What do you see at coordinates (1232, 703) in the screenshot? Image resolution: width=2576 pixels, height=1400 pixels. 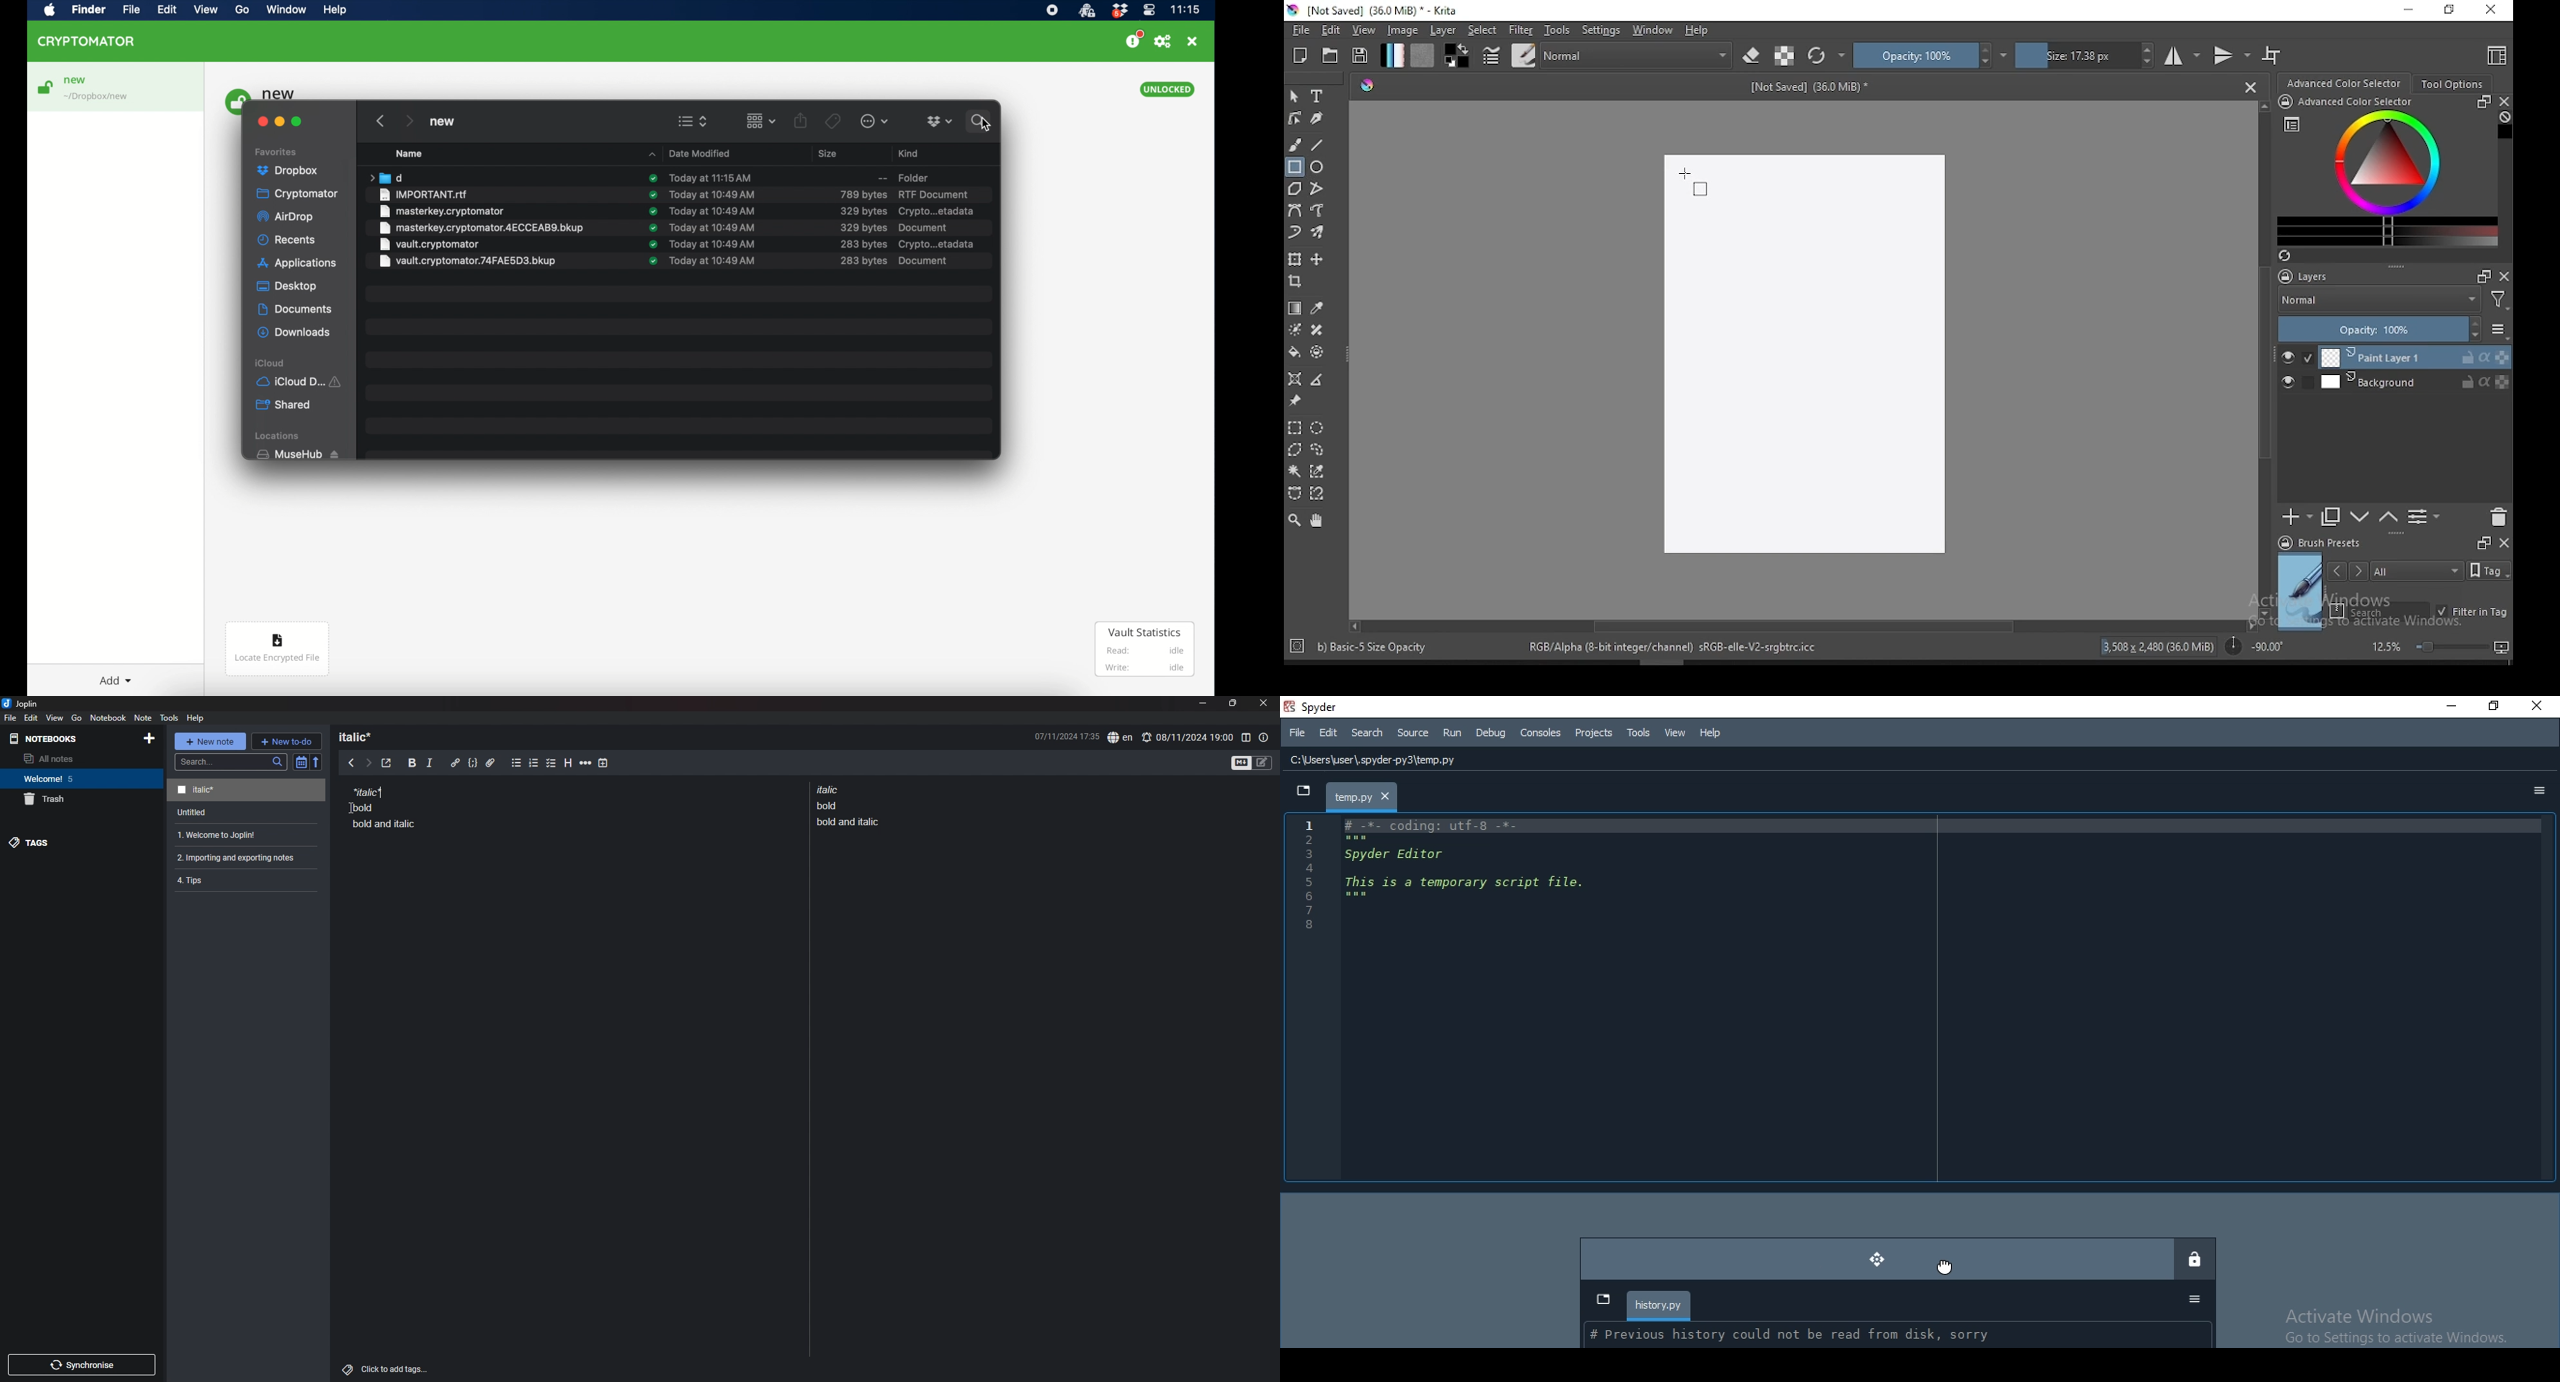 I see `resize` at bounding box center [1232, 703].